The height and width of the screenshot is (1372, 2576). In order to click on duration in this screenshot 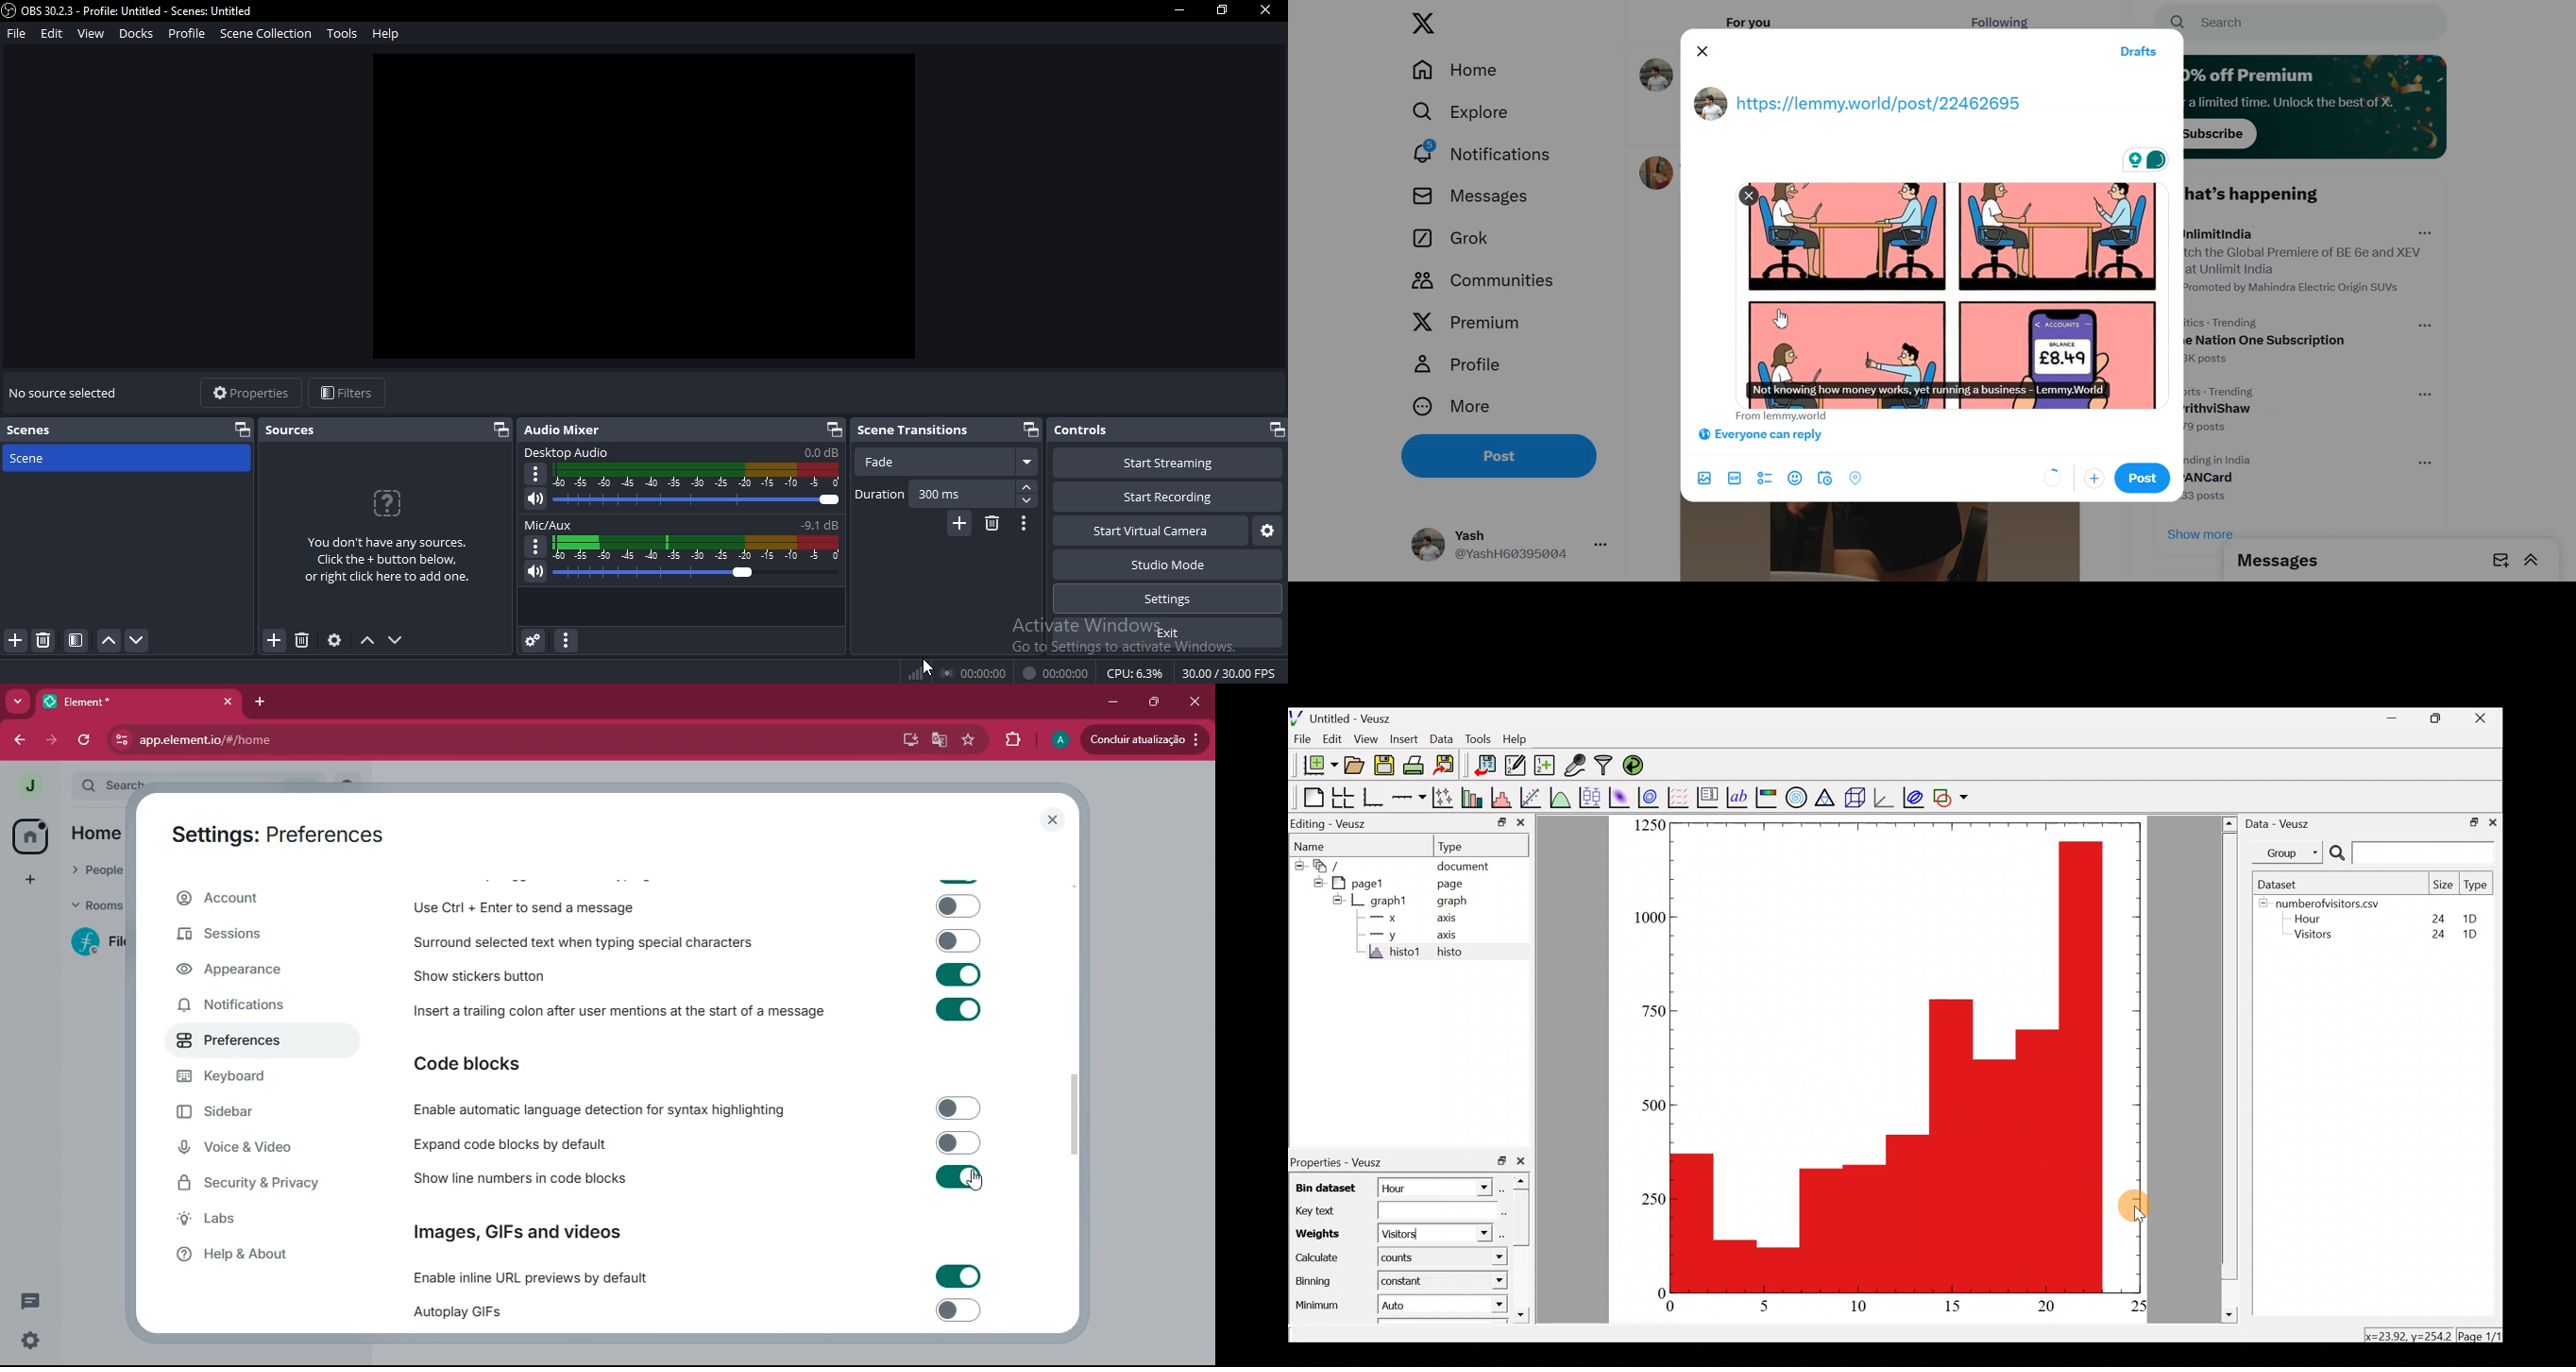, I will do `click(946, 494)`.